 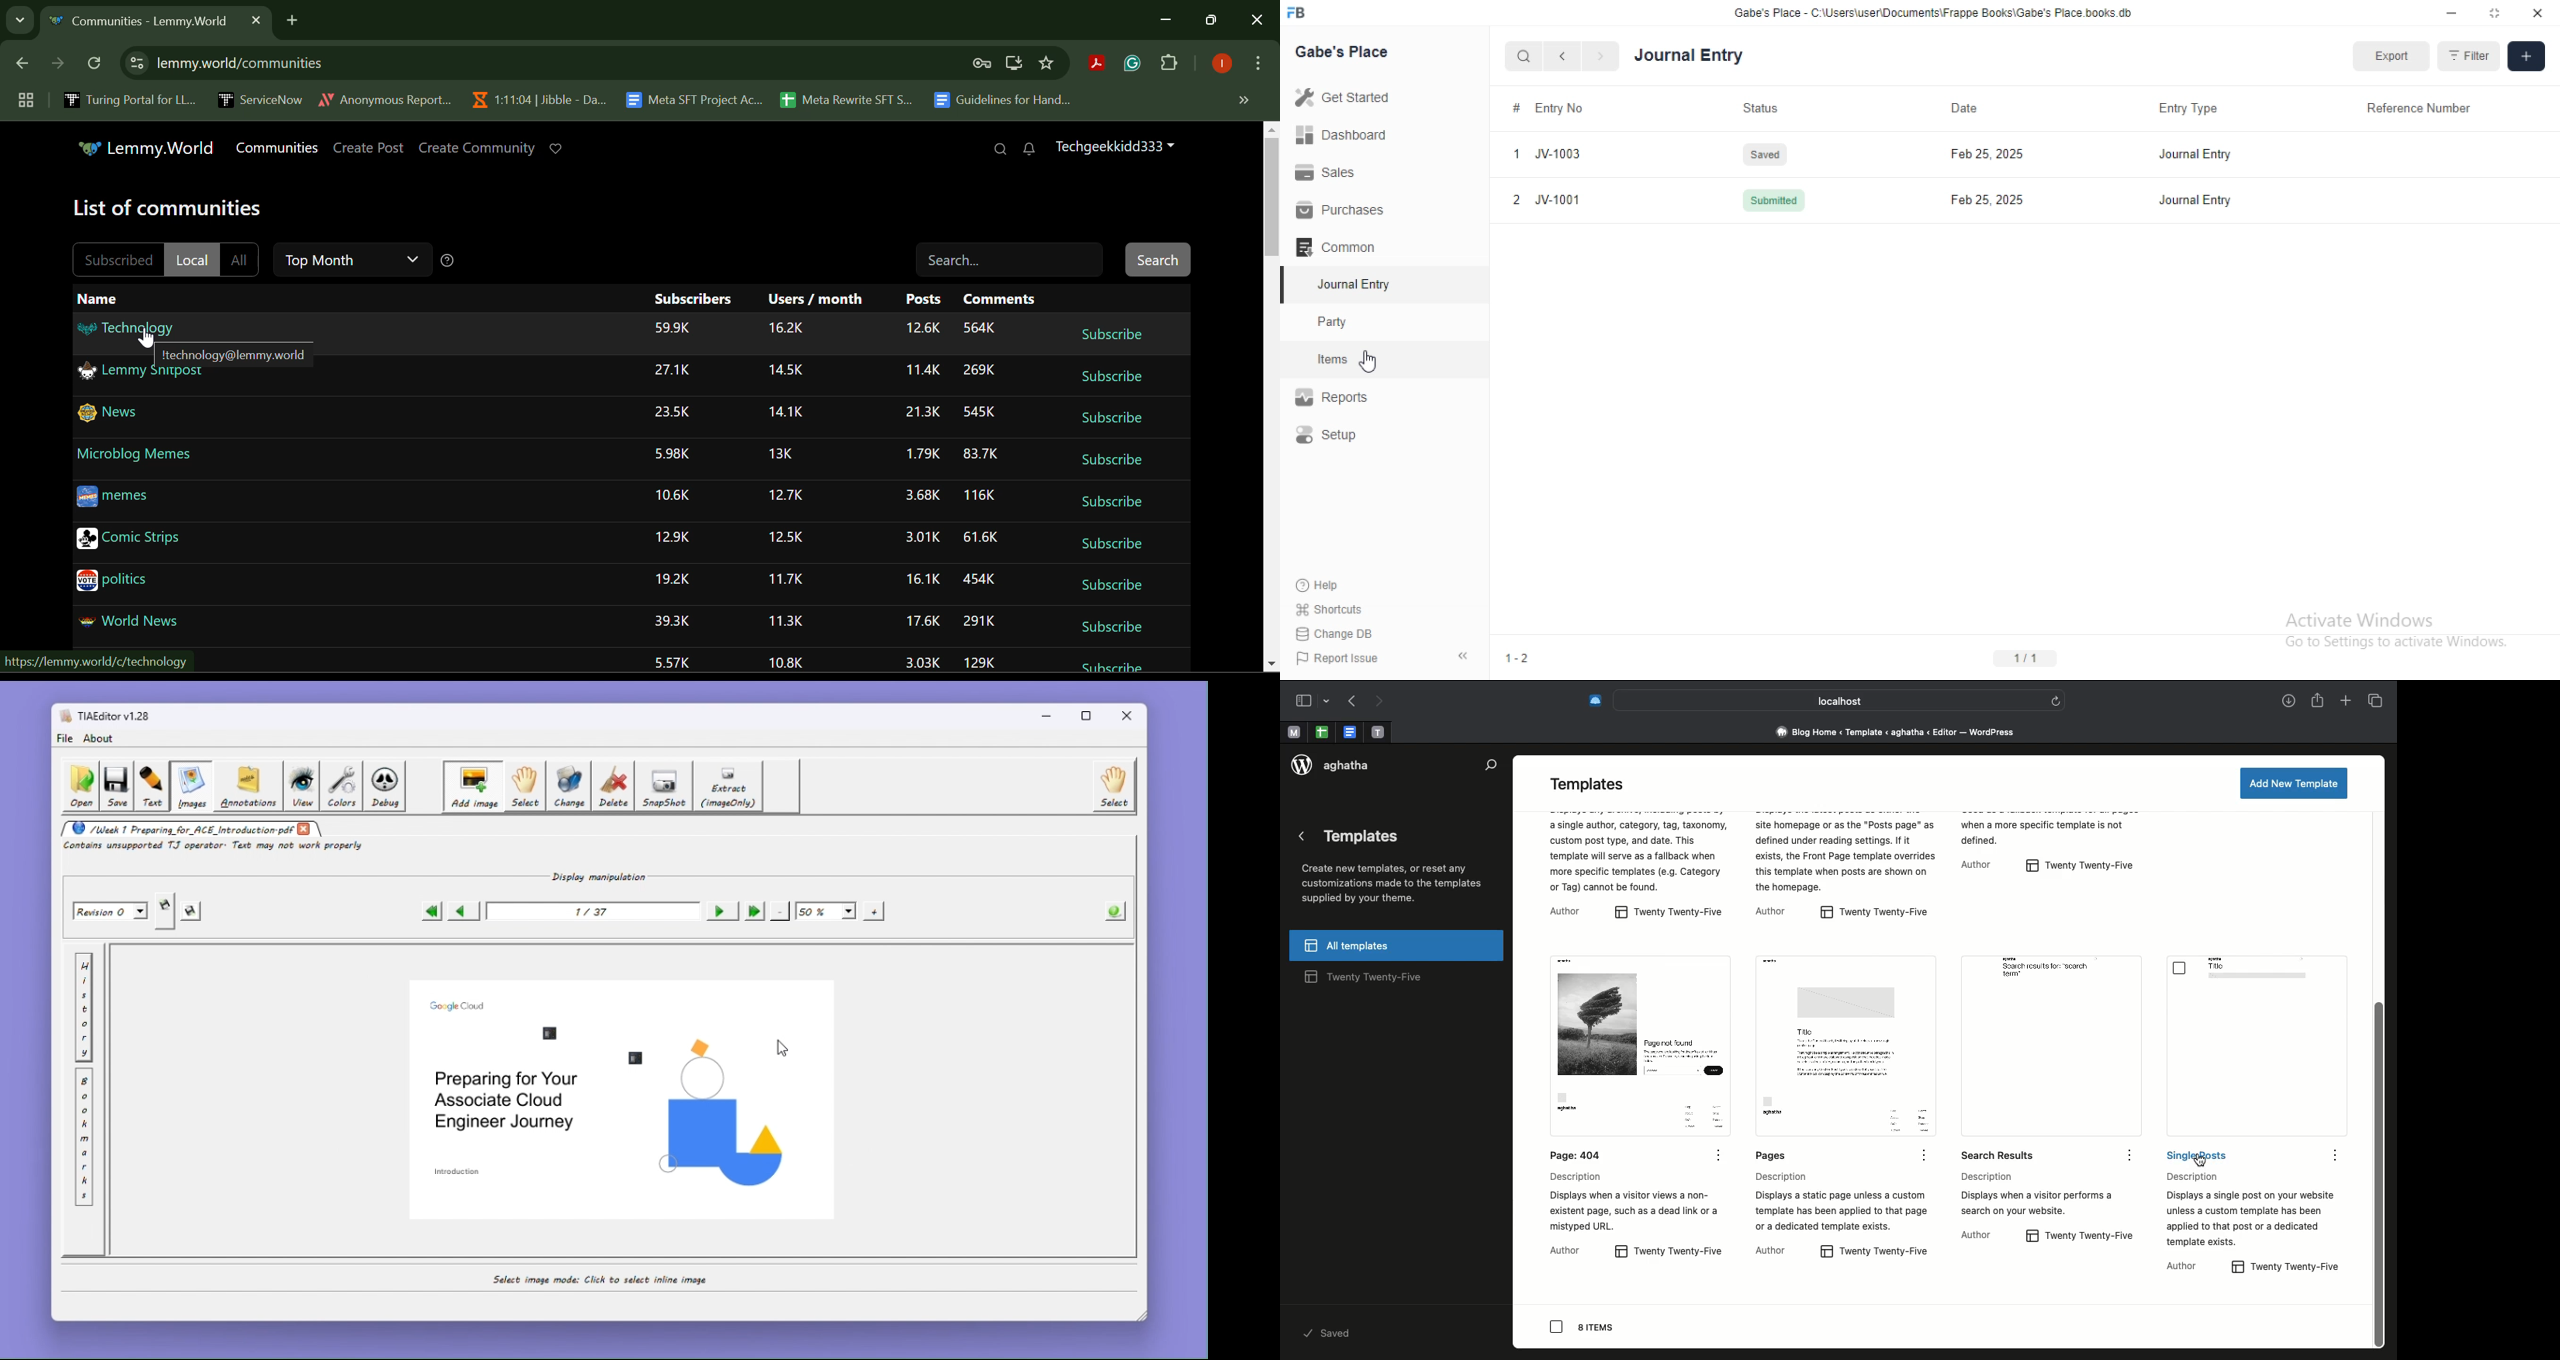 I want to click on Tabs, so click(x=2375, y=700).